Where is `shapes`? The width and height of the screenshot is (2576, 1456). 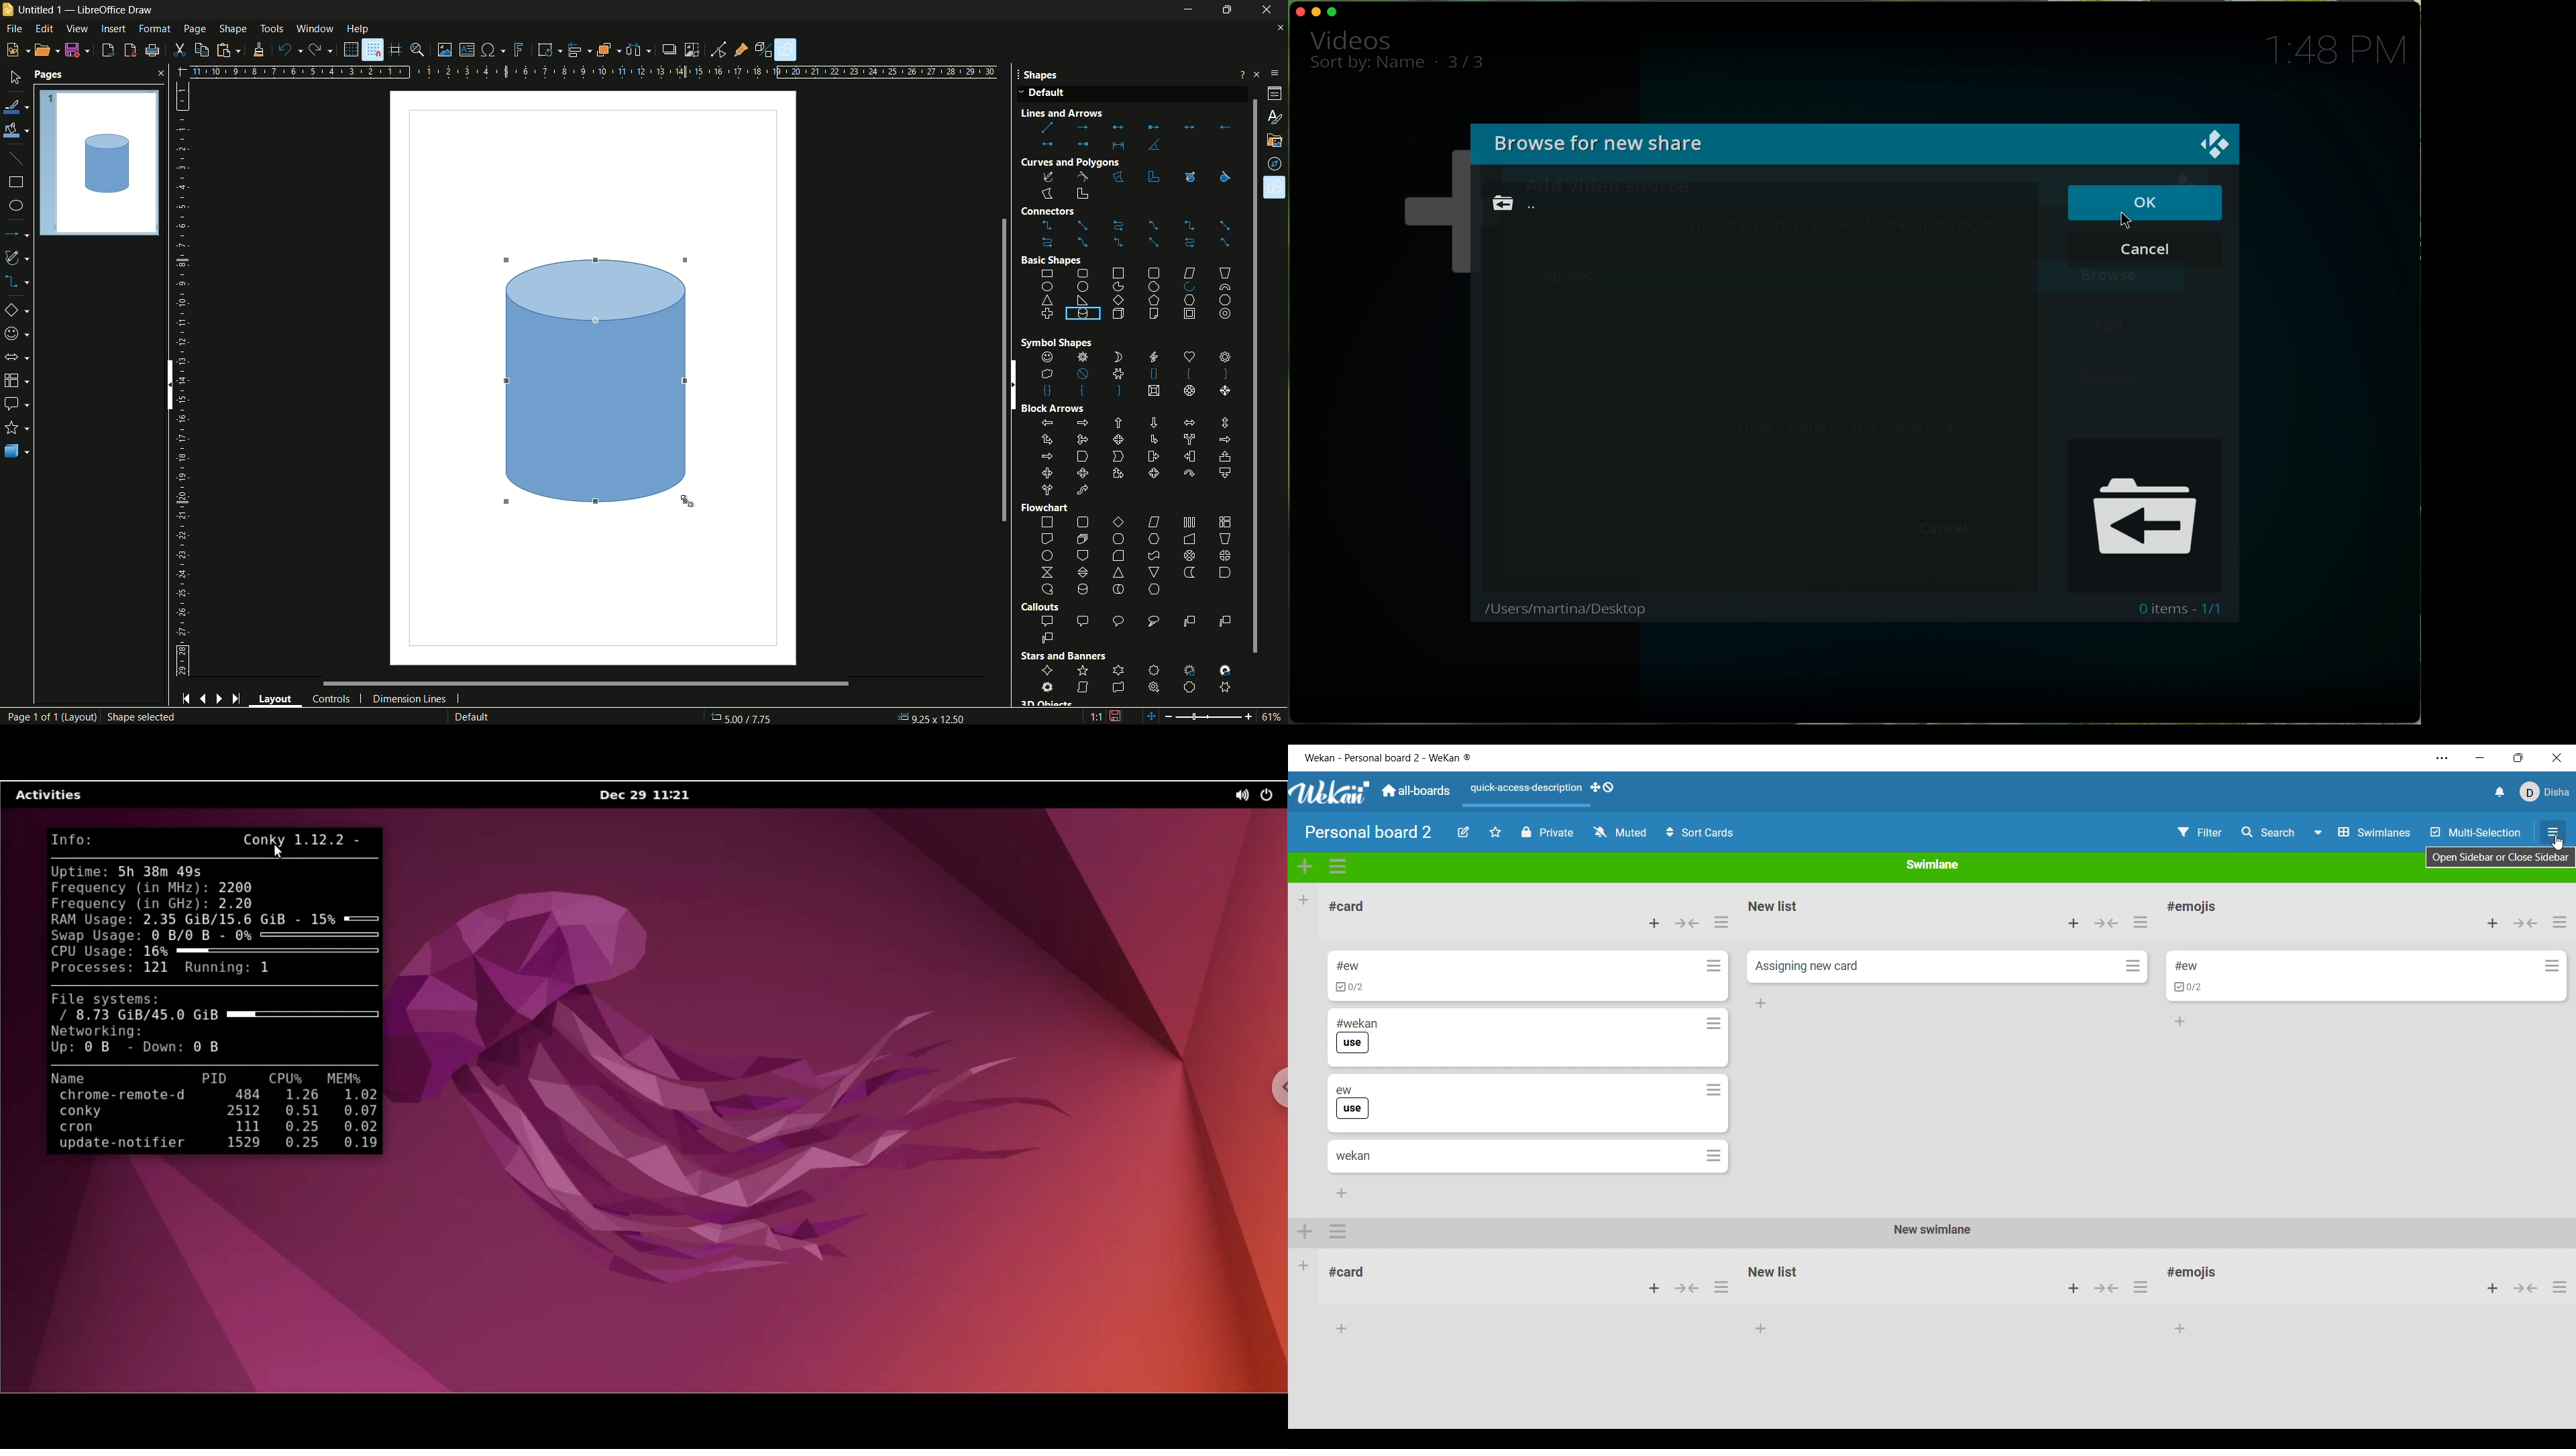
shapes is located at coordinates (1275, 188).